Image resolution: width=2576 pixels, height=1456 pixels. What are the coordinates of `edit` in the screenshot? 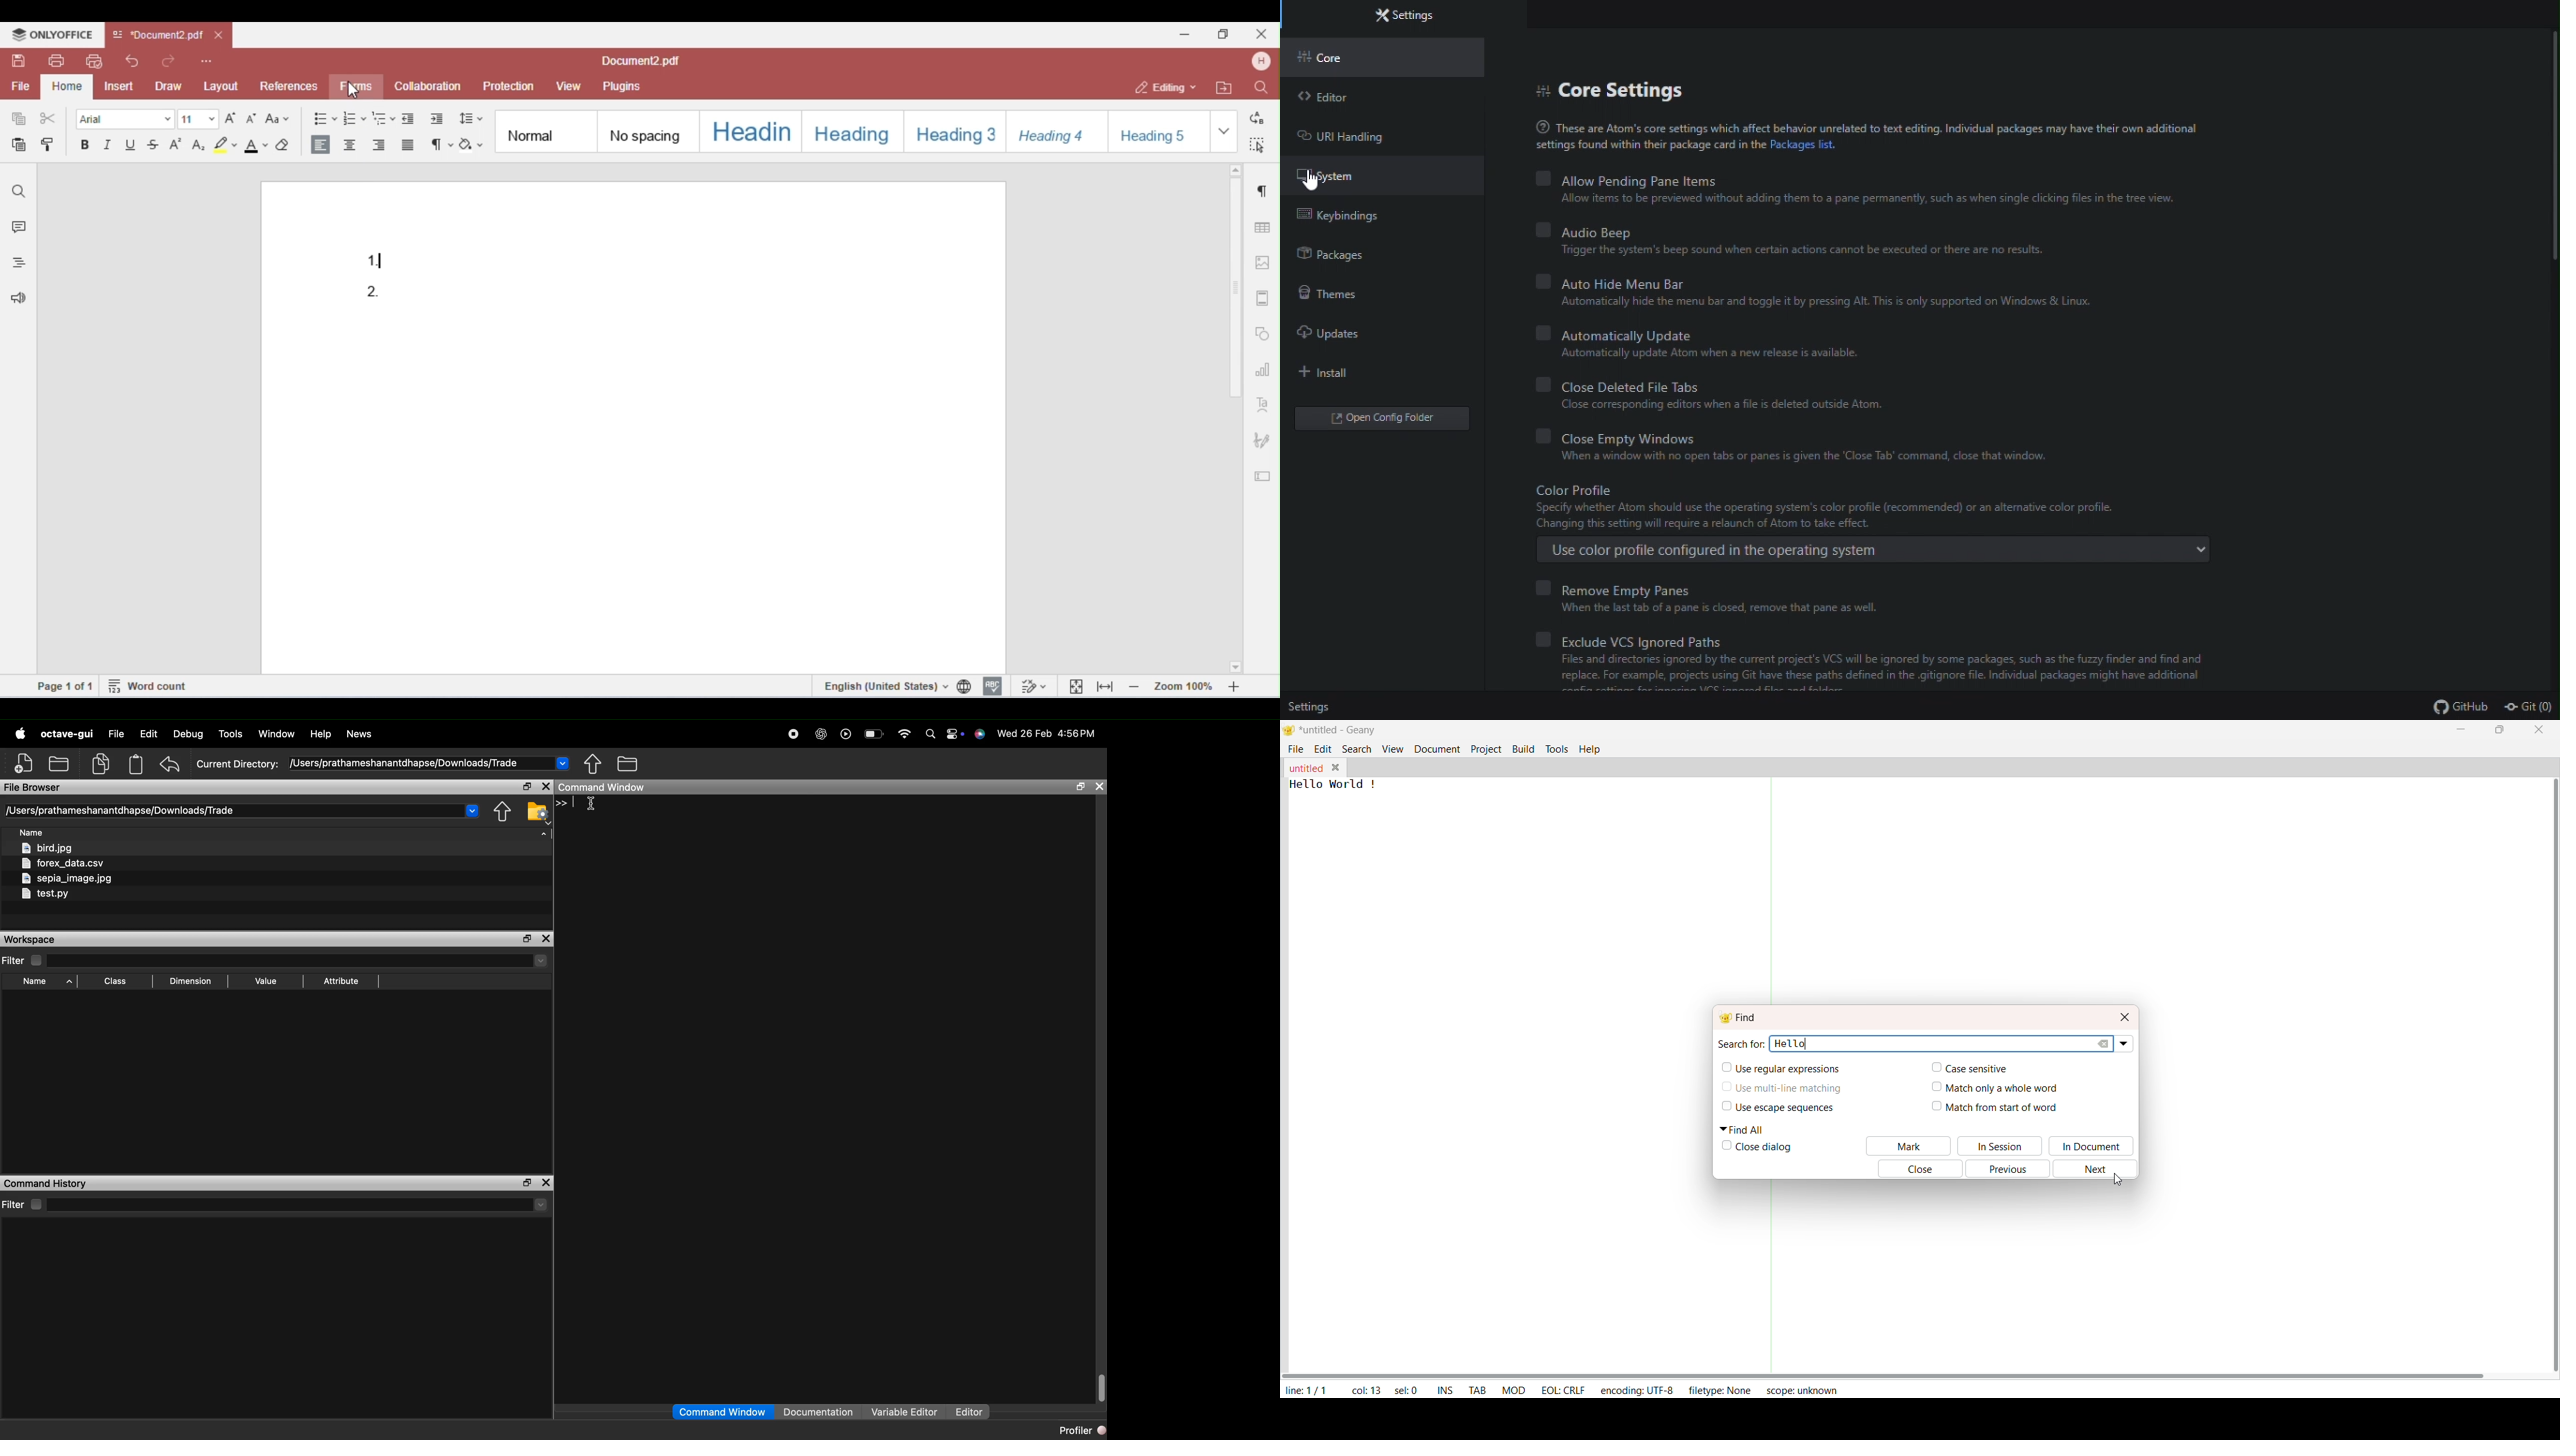 It's located at (150, 734).